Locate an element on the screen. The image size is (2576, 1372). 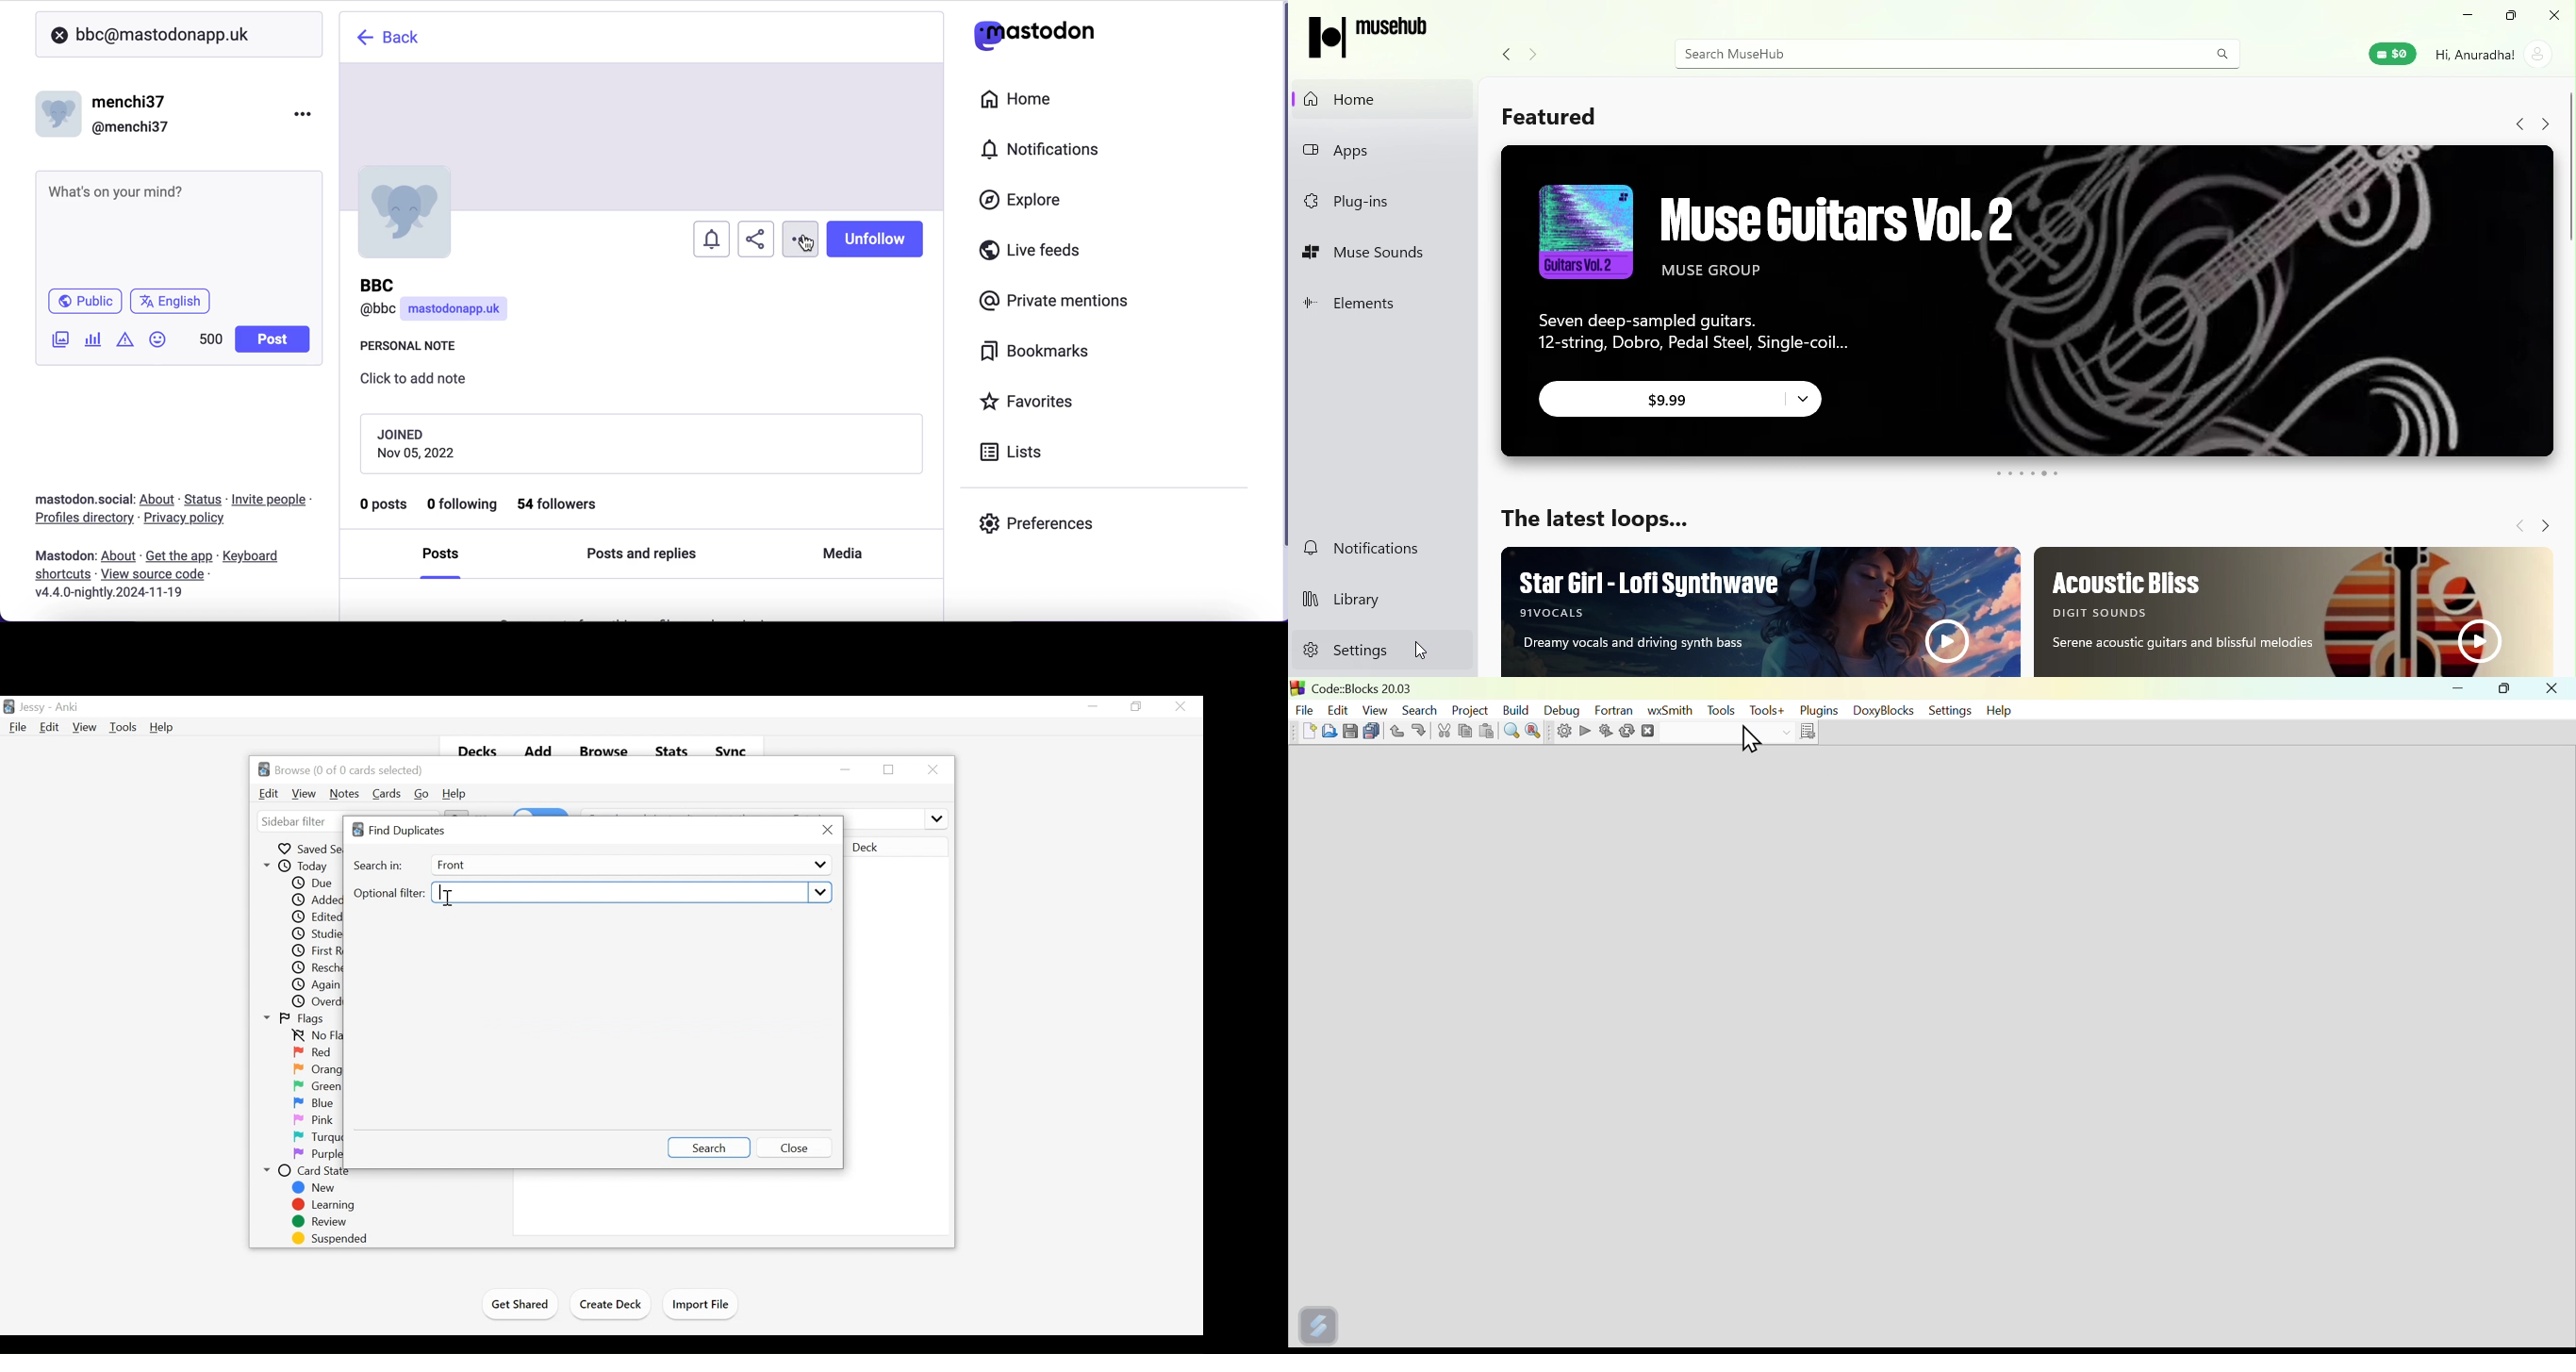
Edit is located at coordinates (48, 727).